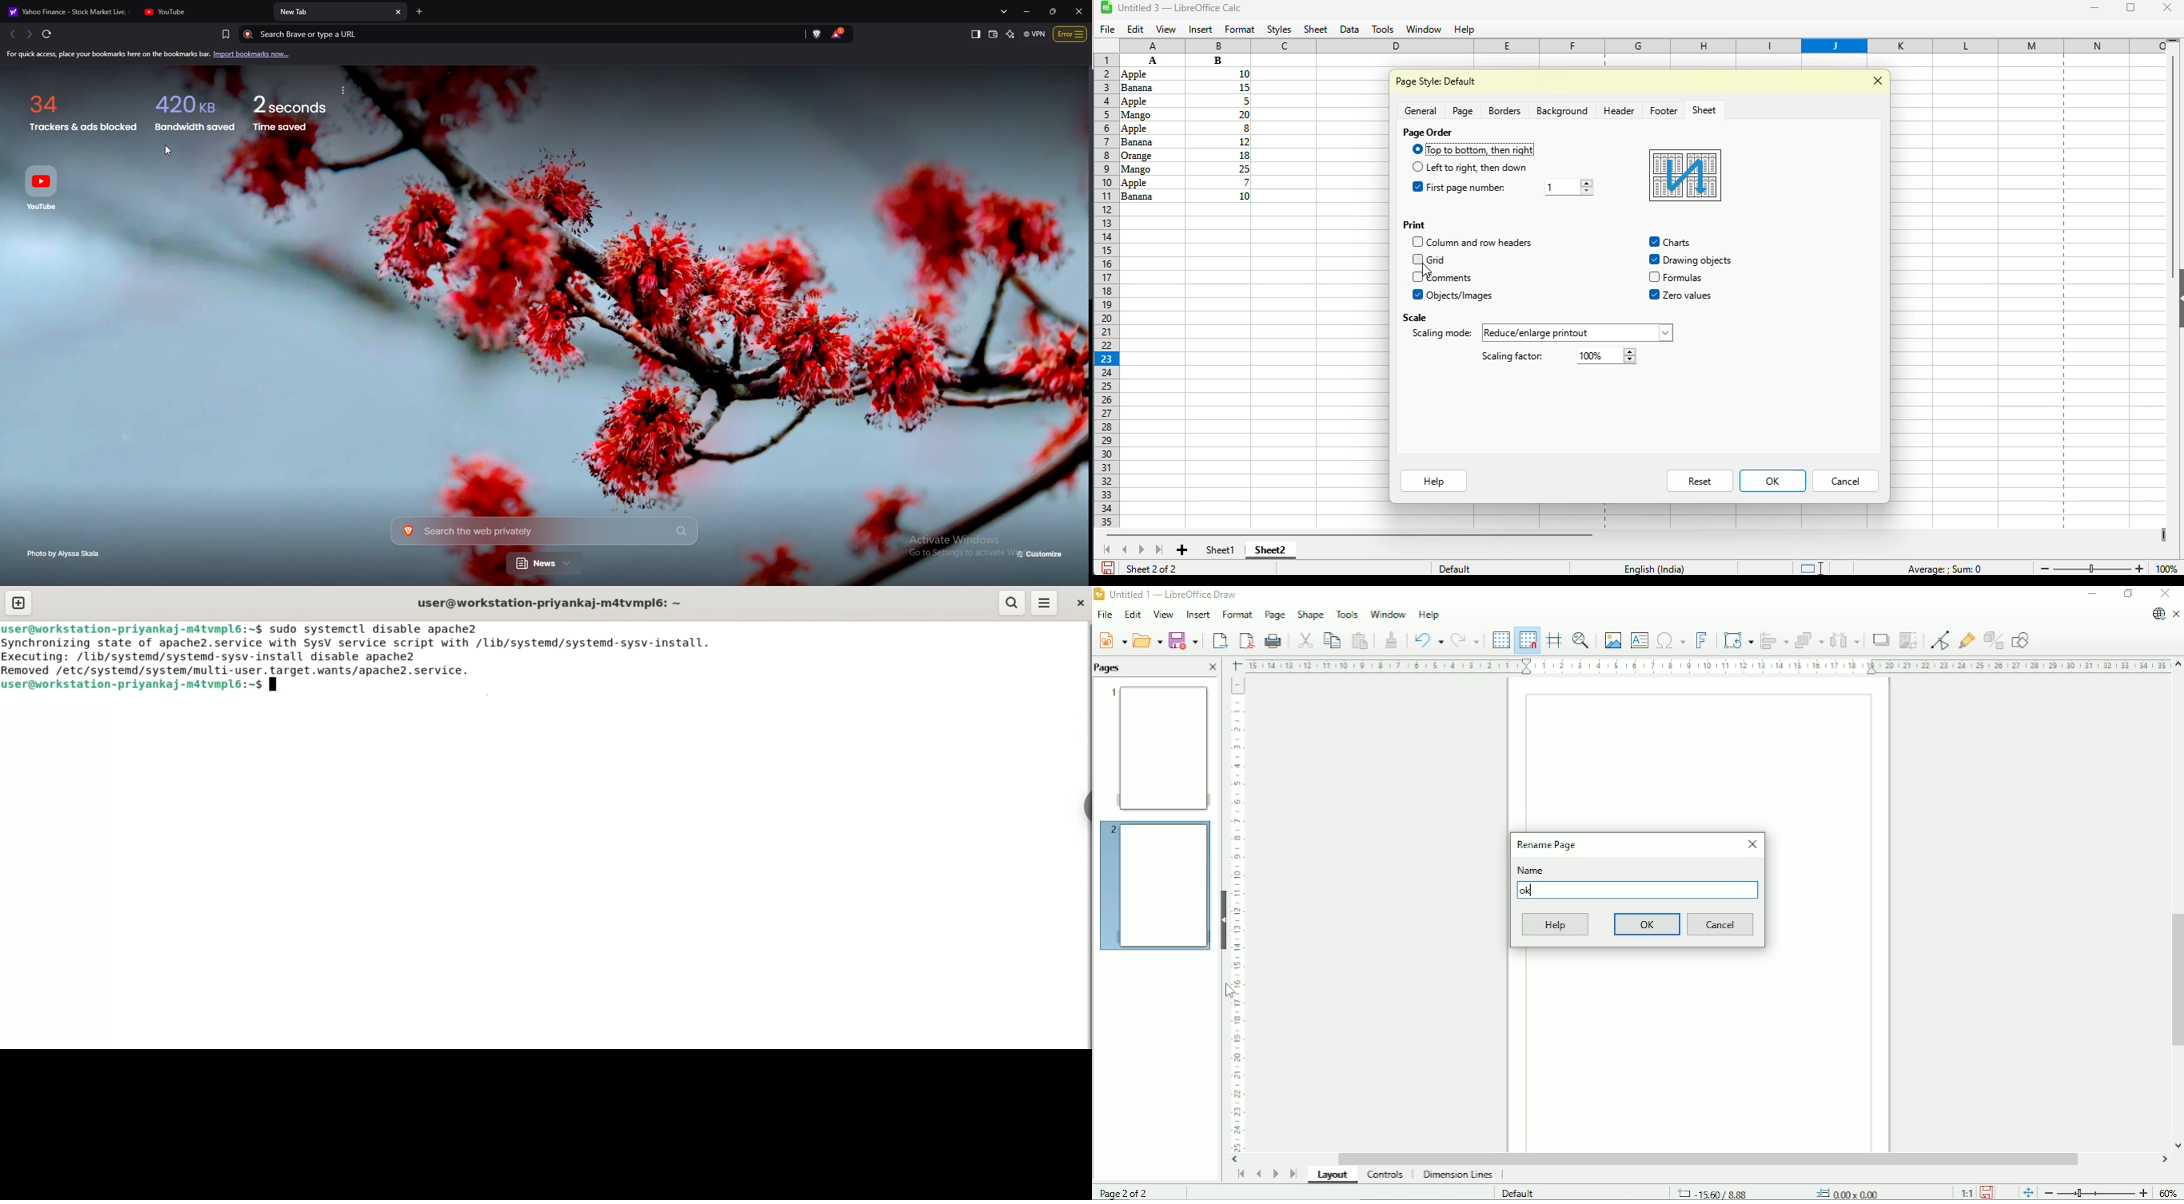 This screenshot has height=1204, width=2184. I want to click on Close document, so click(2177, 615).